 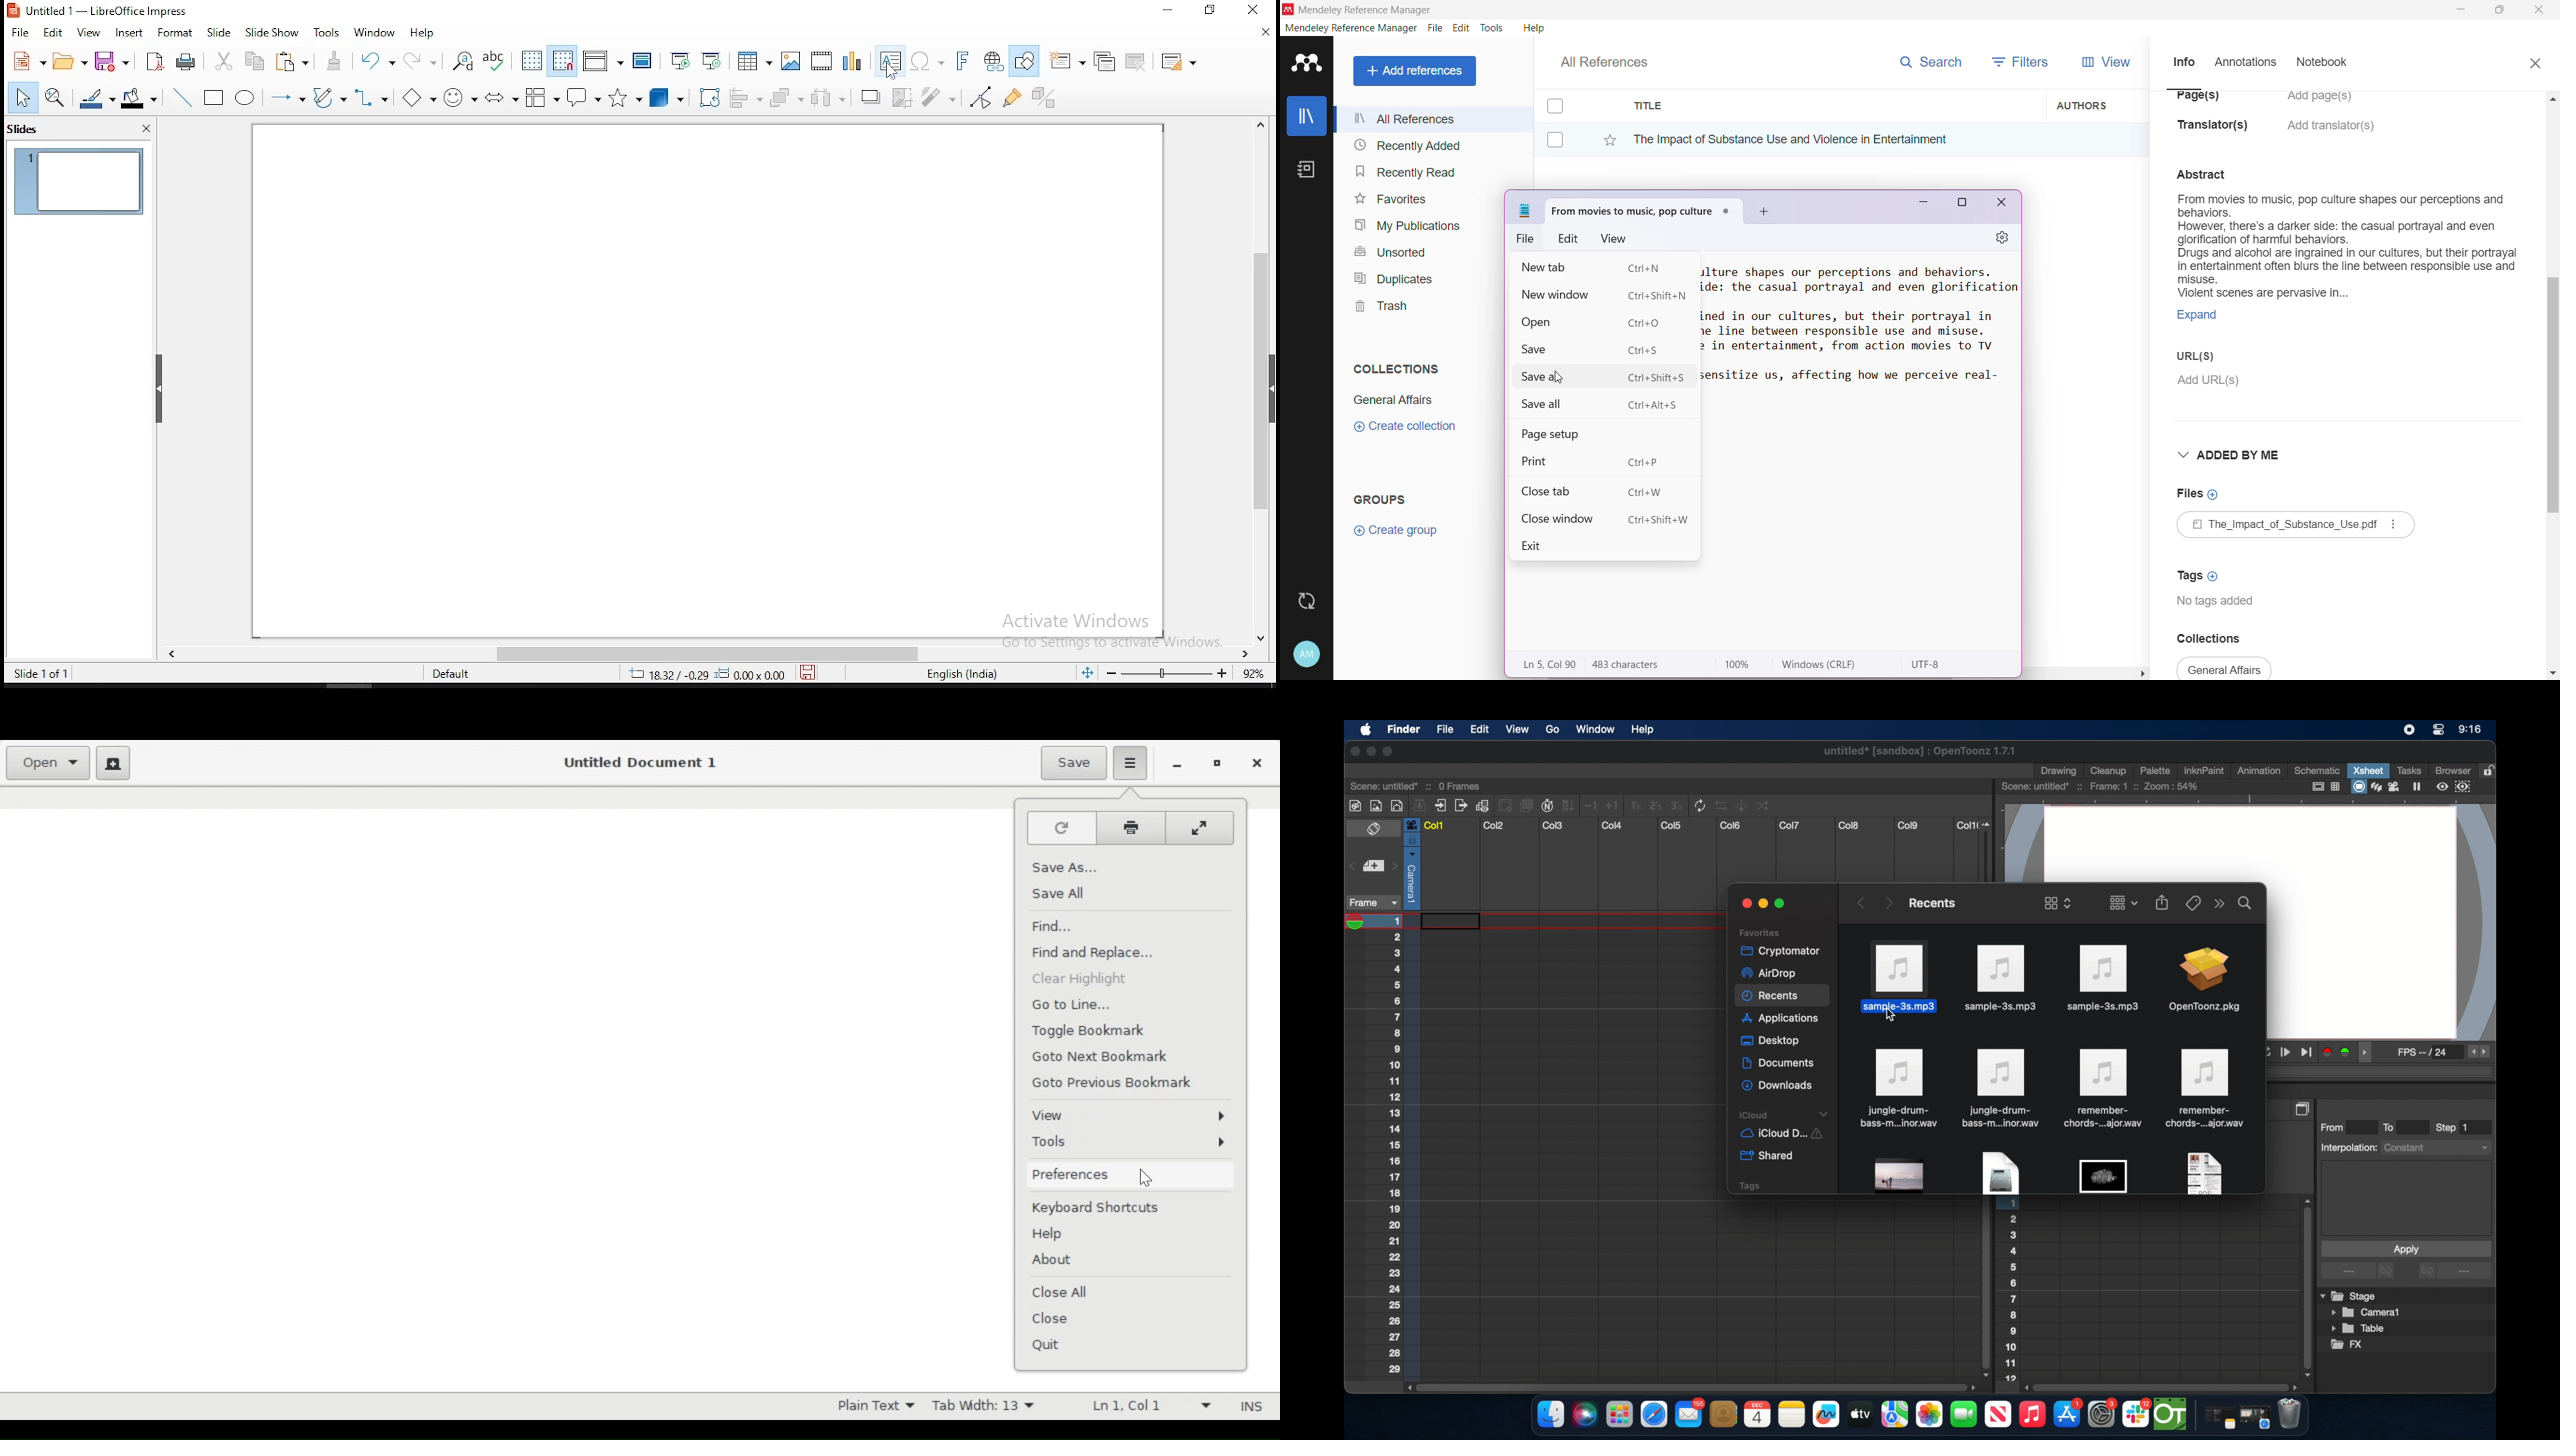 I want to click on mail, so click(x=1689, y=1413).